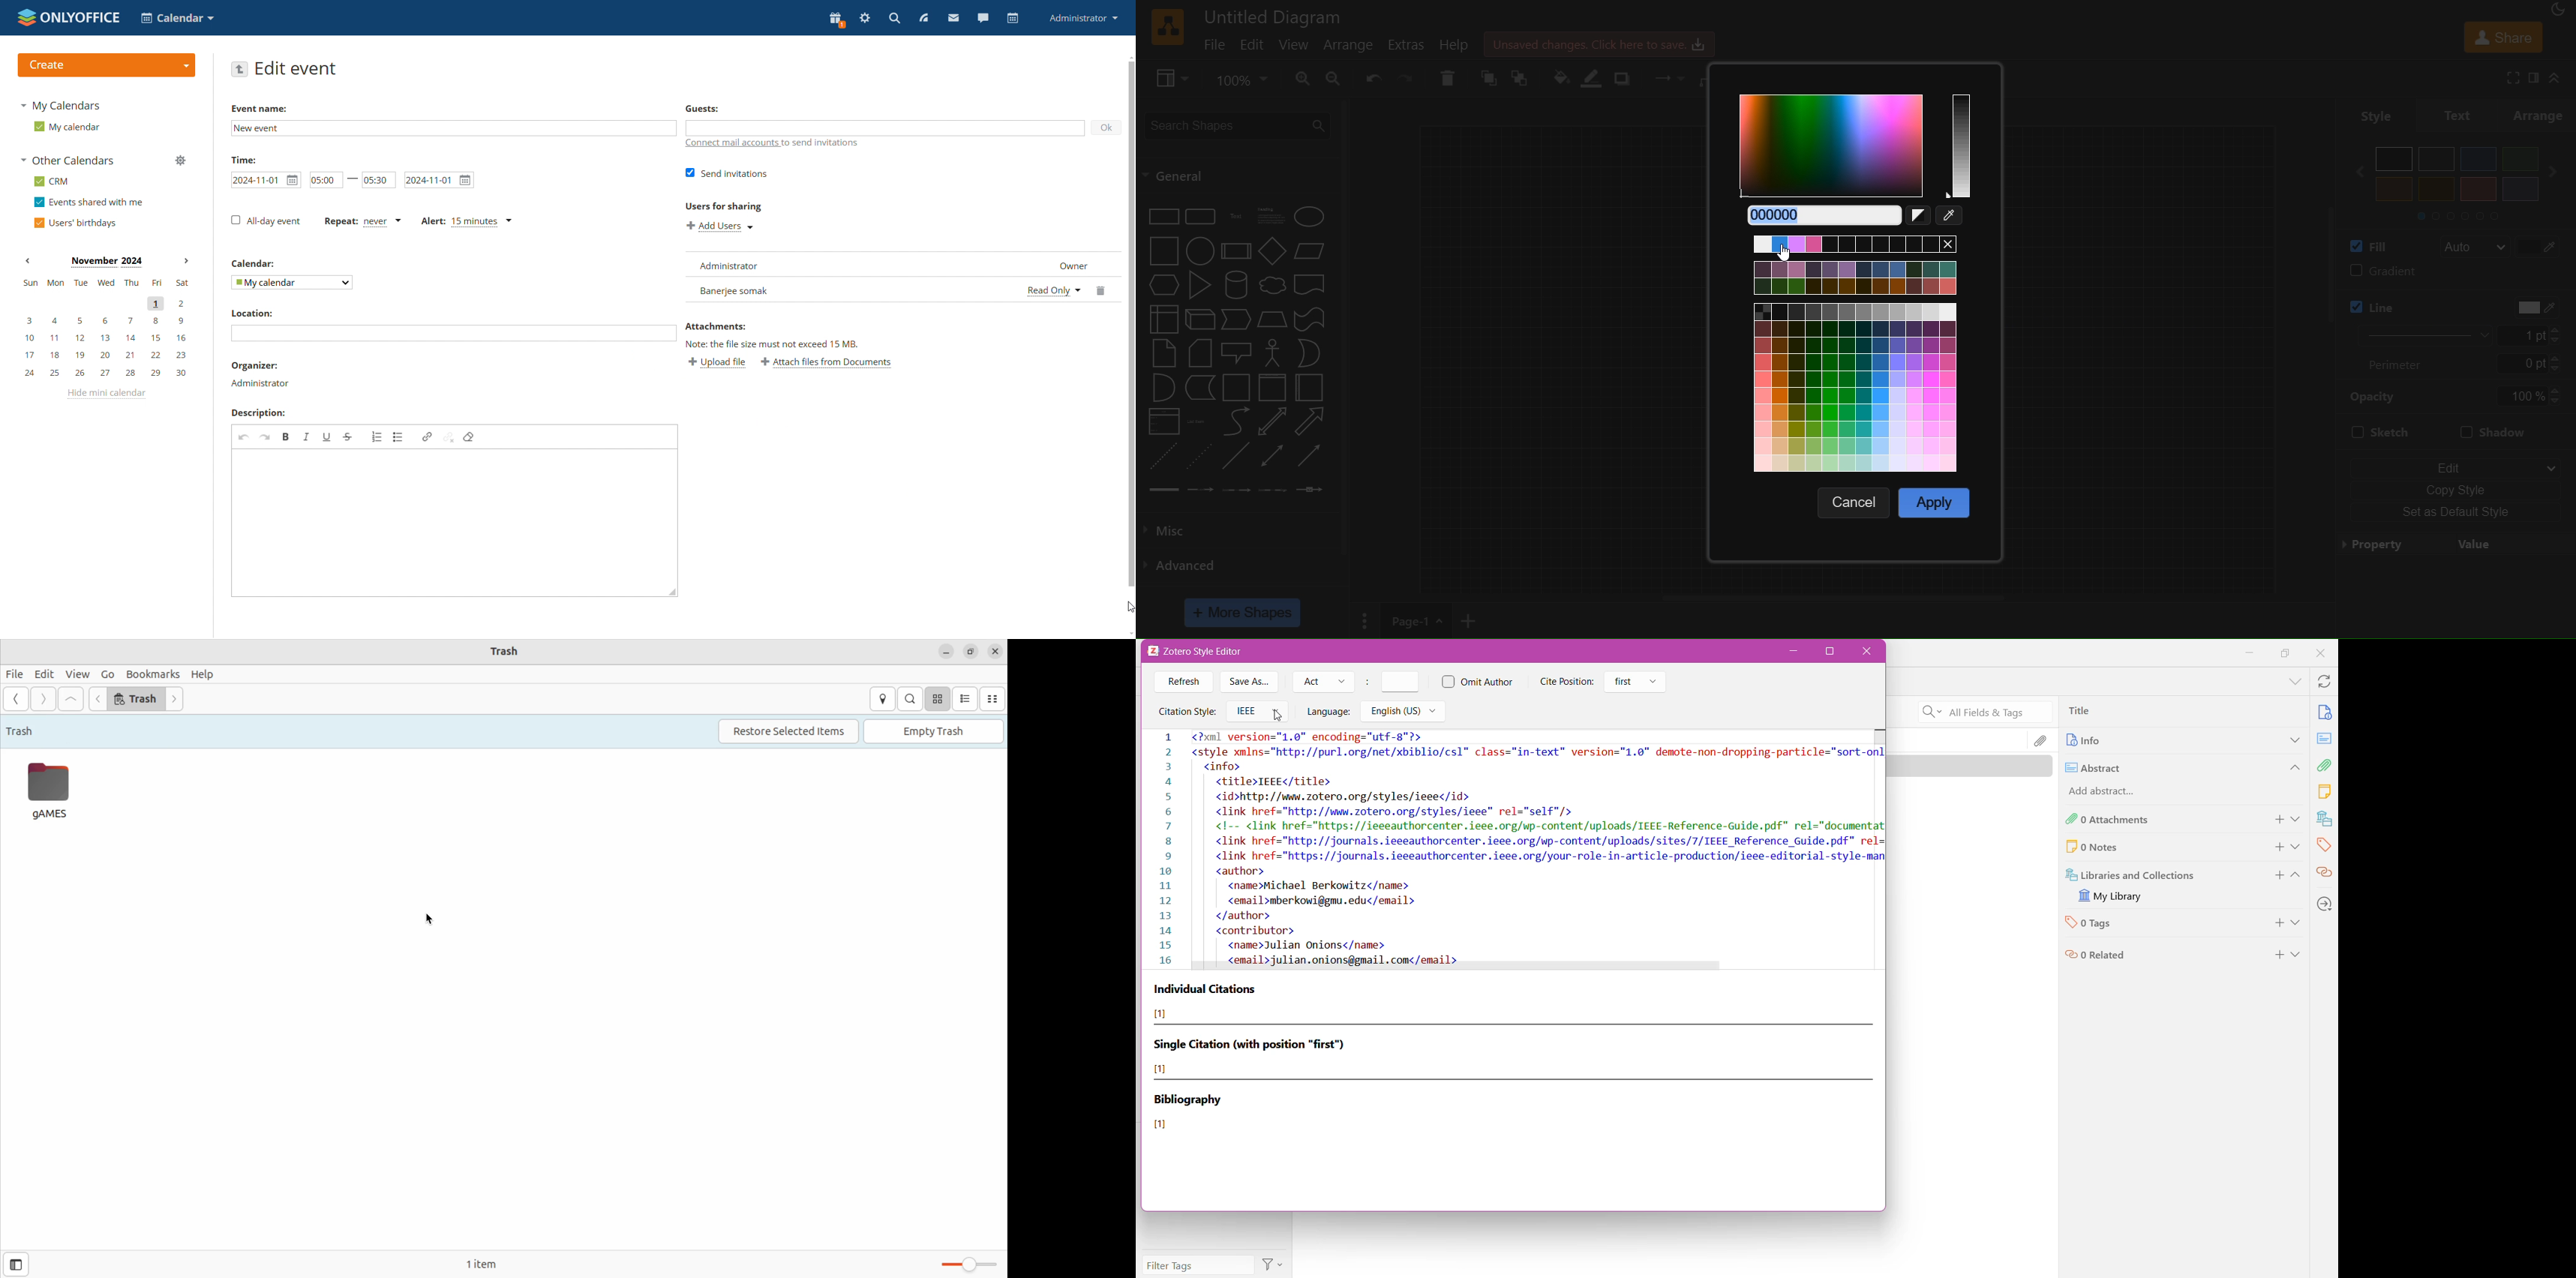 This screenshot has height=1288, width=2576. What do you see at coordinates (1489, 79) in the screenshot?
I see `to front` at bounding box center [1489, 79].